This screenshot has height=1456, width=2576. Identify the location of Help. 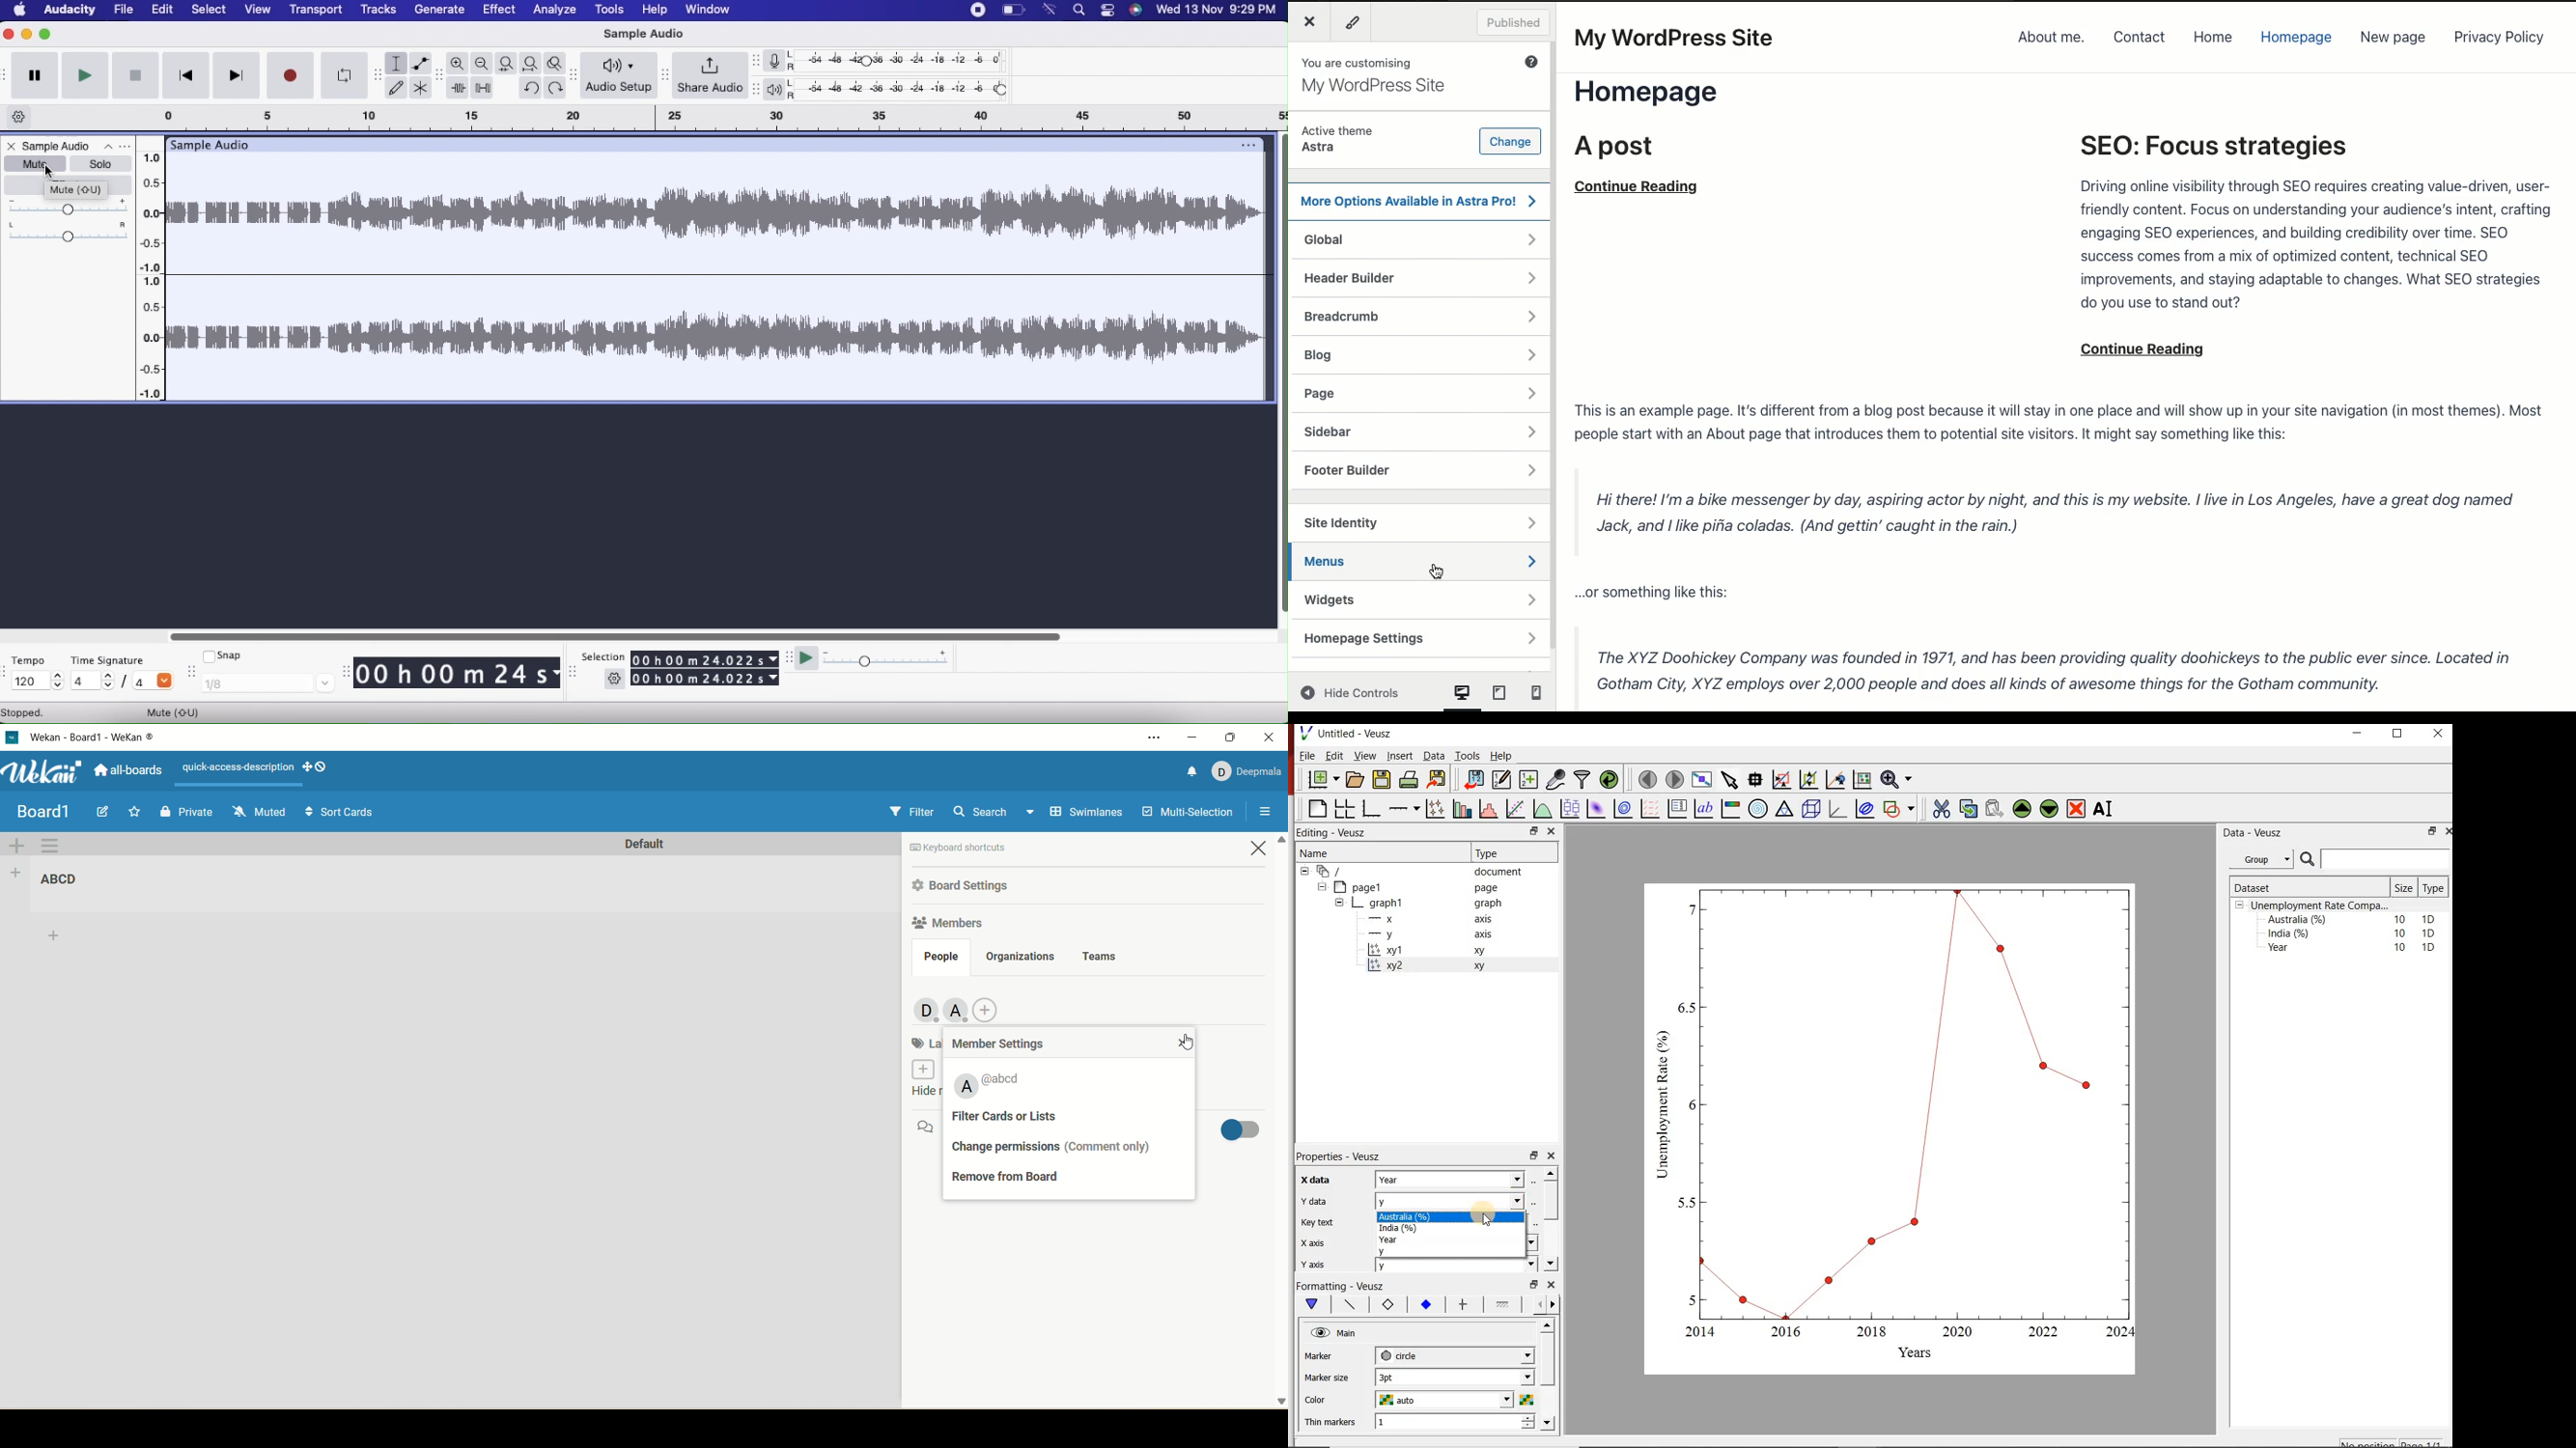
(654, 9).